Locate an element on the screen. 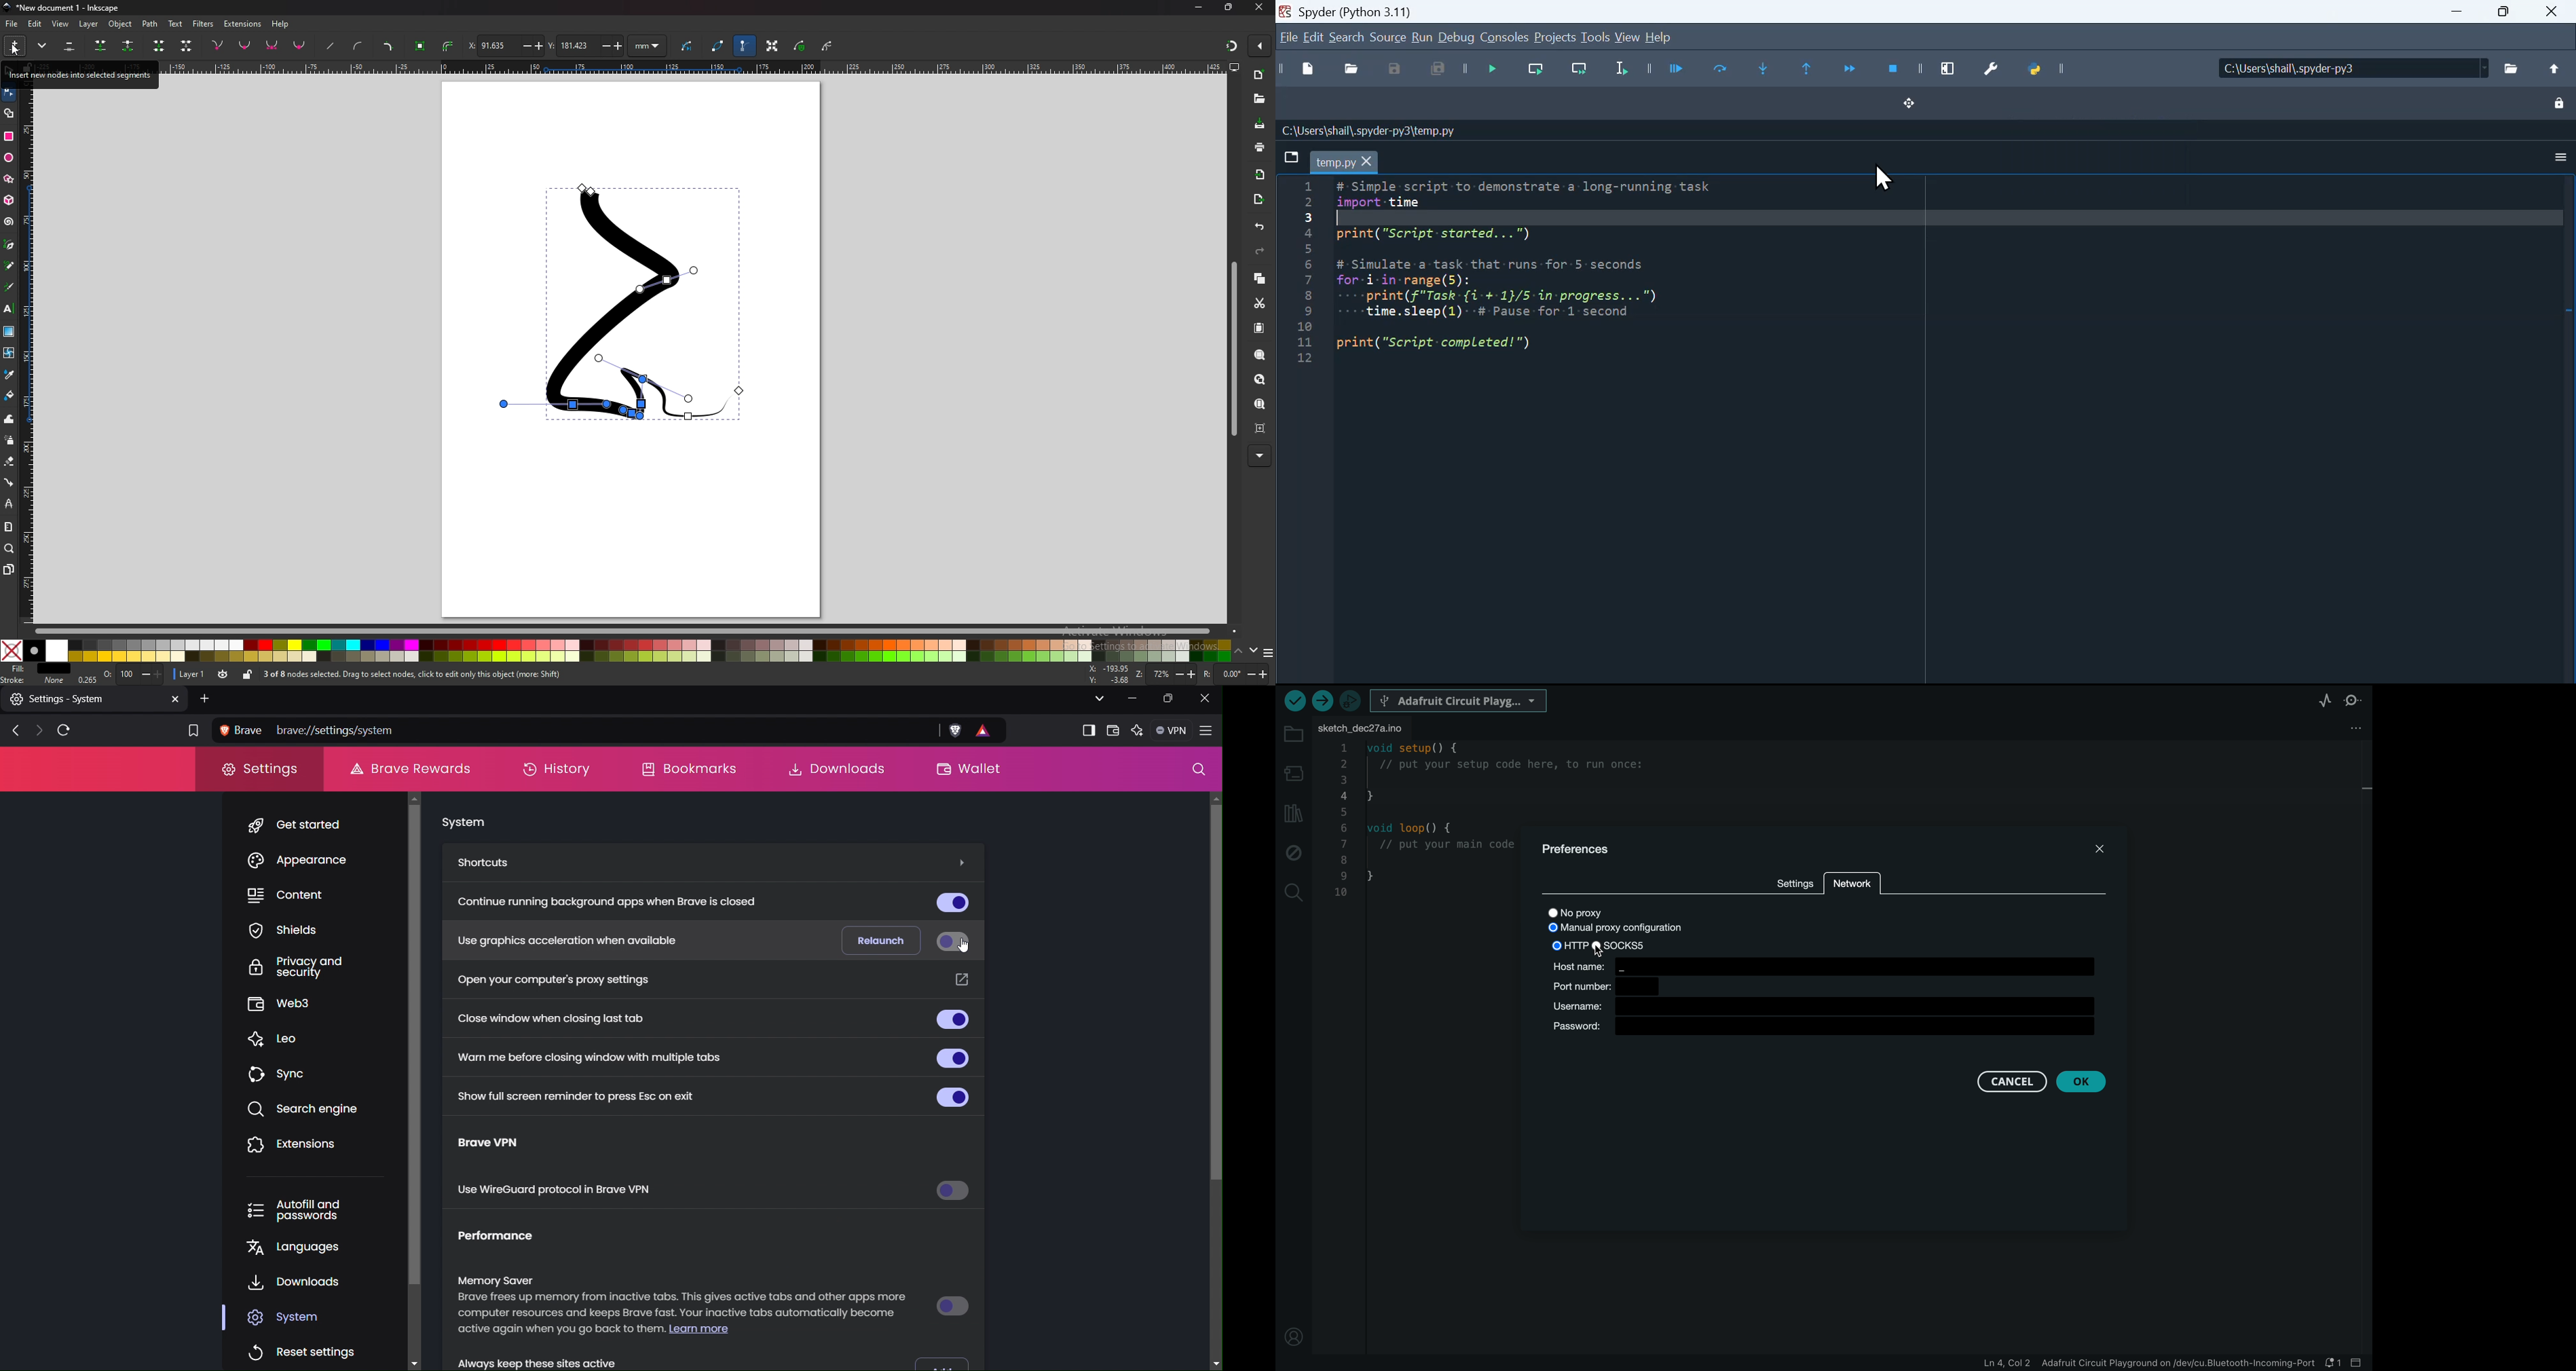 The width and height of the screenshot is (2576, 1372). pen is located at coordinates (10, 244).